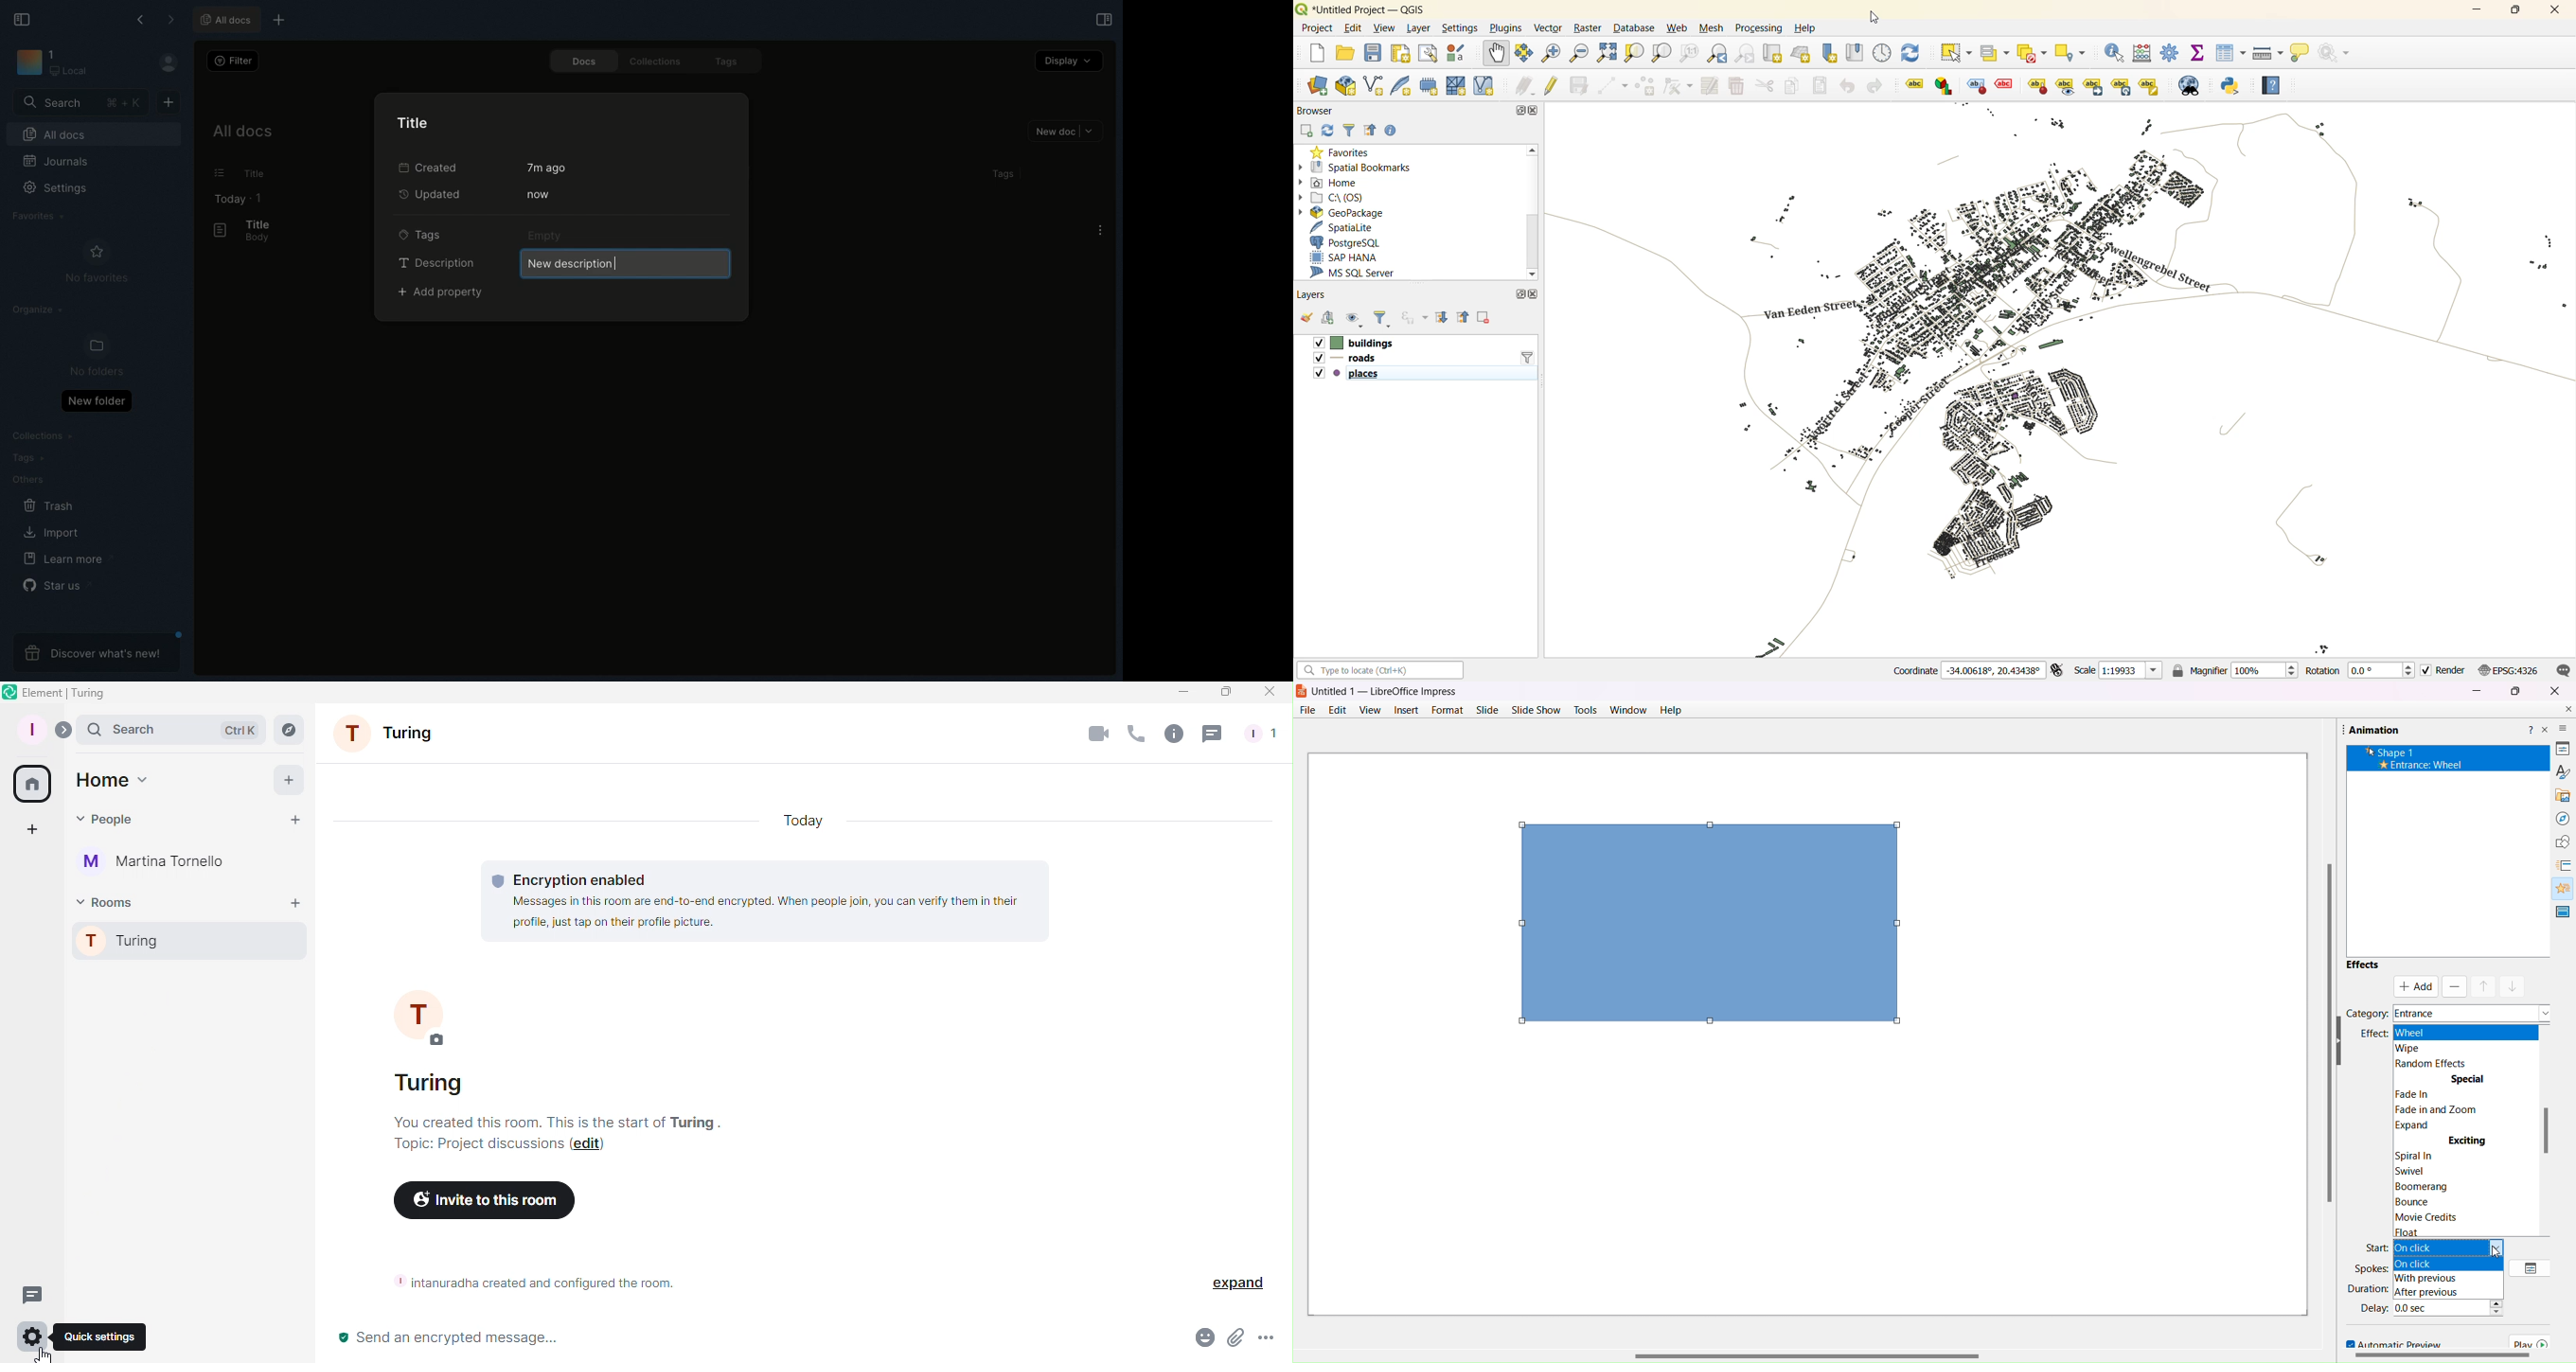  Describe the element at coordinates (182, 938) in the screenshot. I see `Turing` at that location.